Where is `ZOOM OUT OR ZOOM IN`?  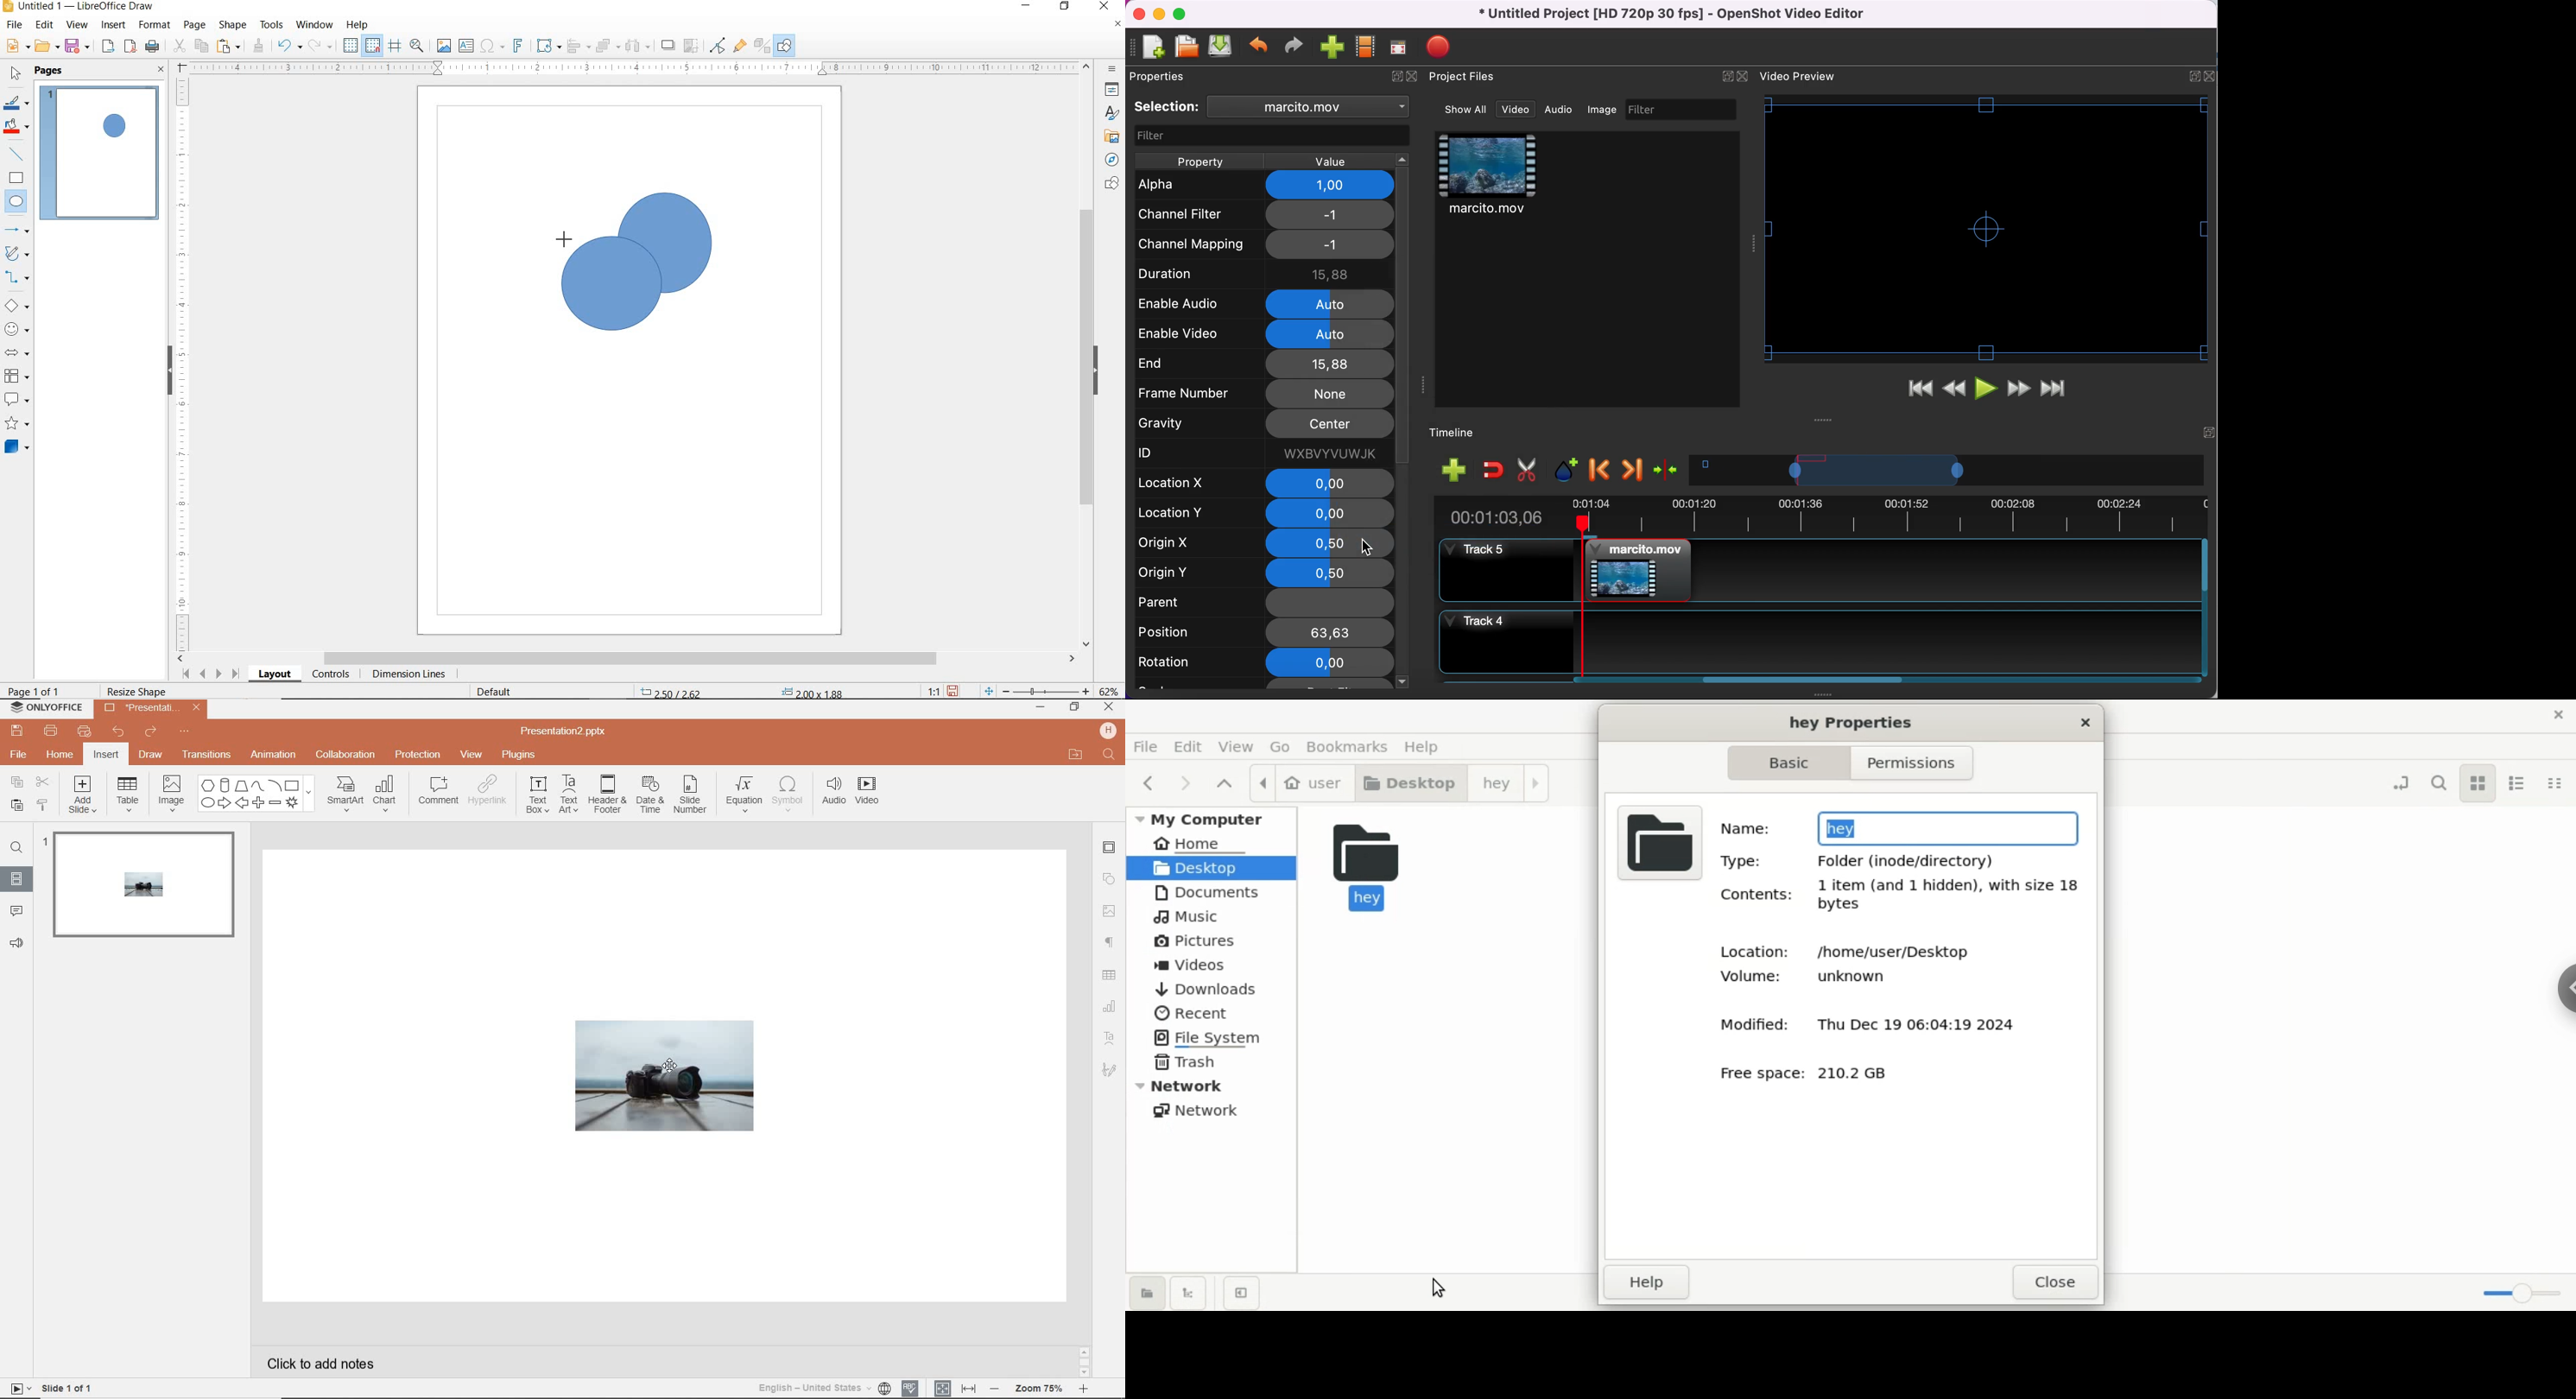
ZOOM OUT OR ZOOM IN is located at coordinates (1037, 691).